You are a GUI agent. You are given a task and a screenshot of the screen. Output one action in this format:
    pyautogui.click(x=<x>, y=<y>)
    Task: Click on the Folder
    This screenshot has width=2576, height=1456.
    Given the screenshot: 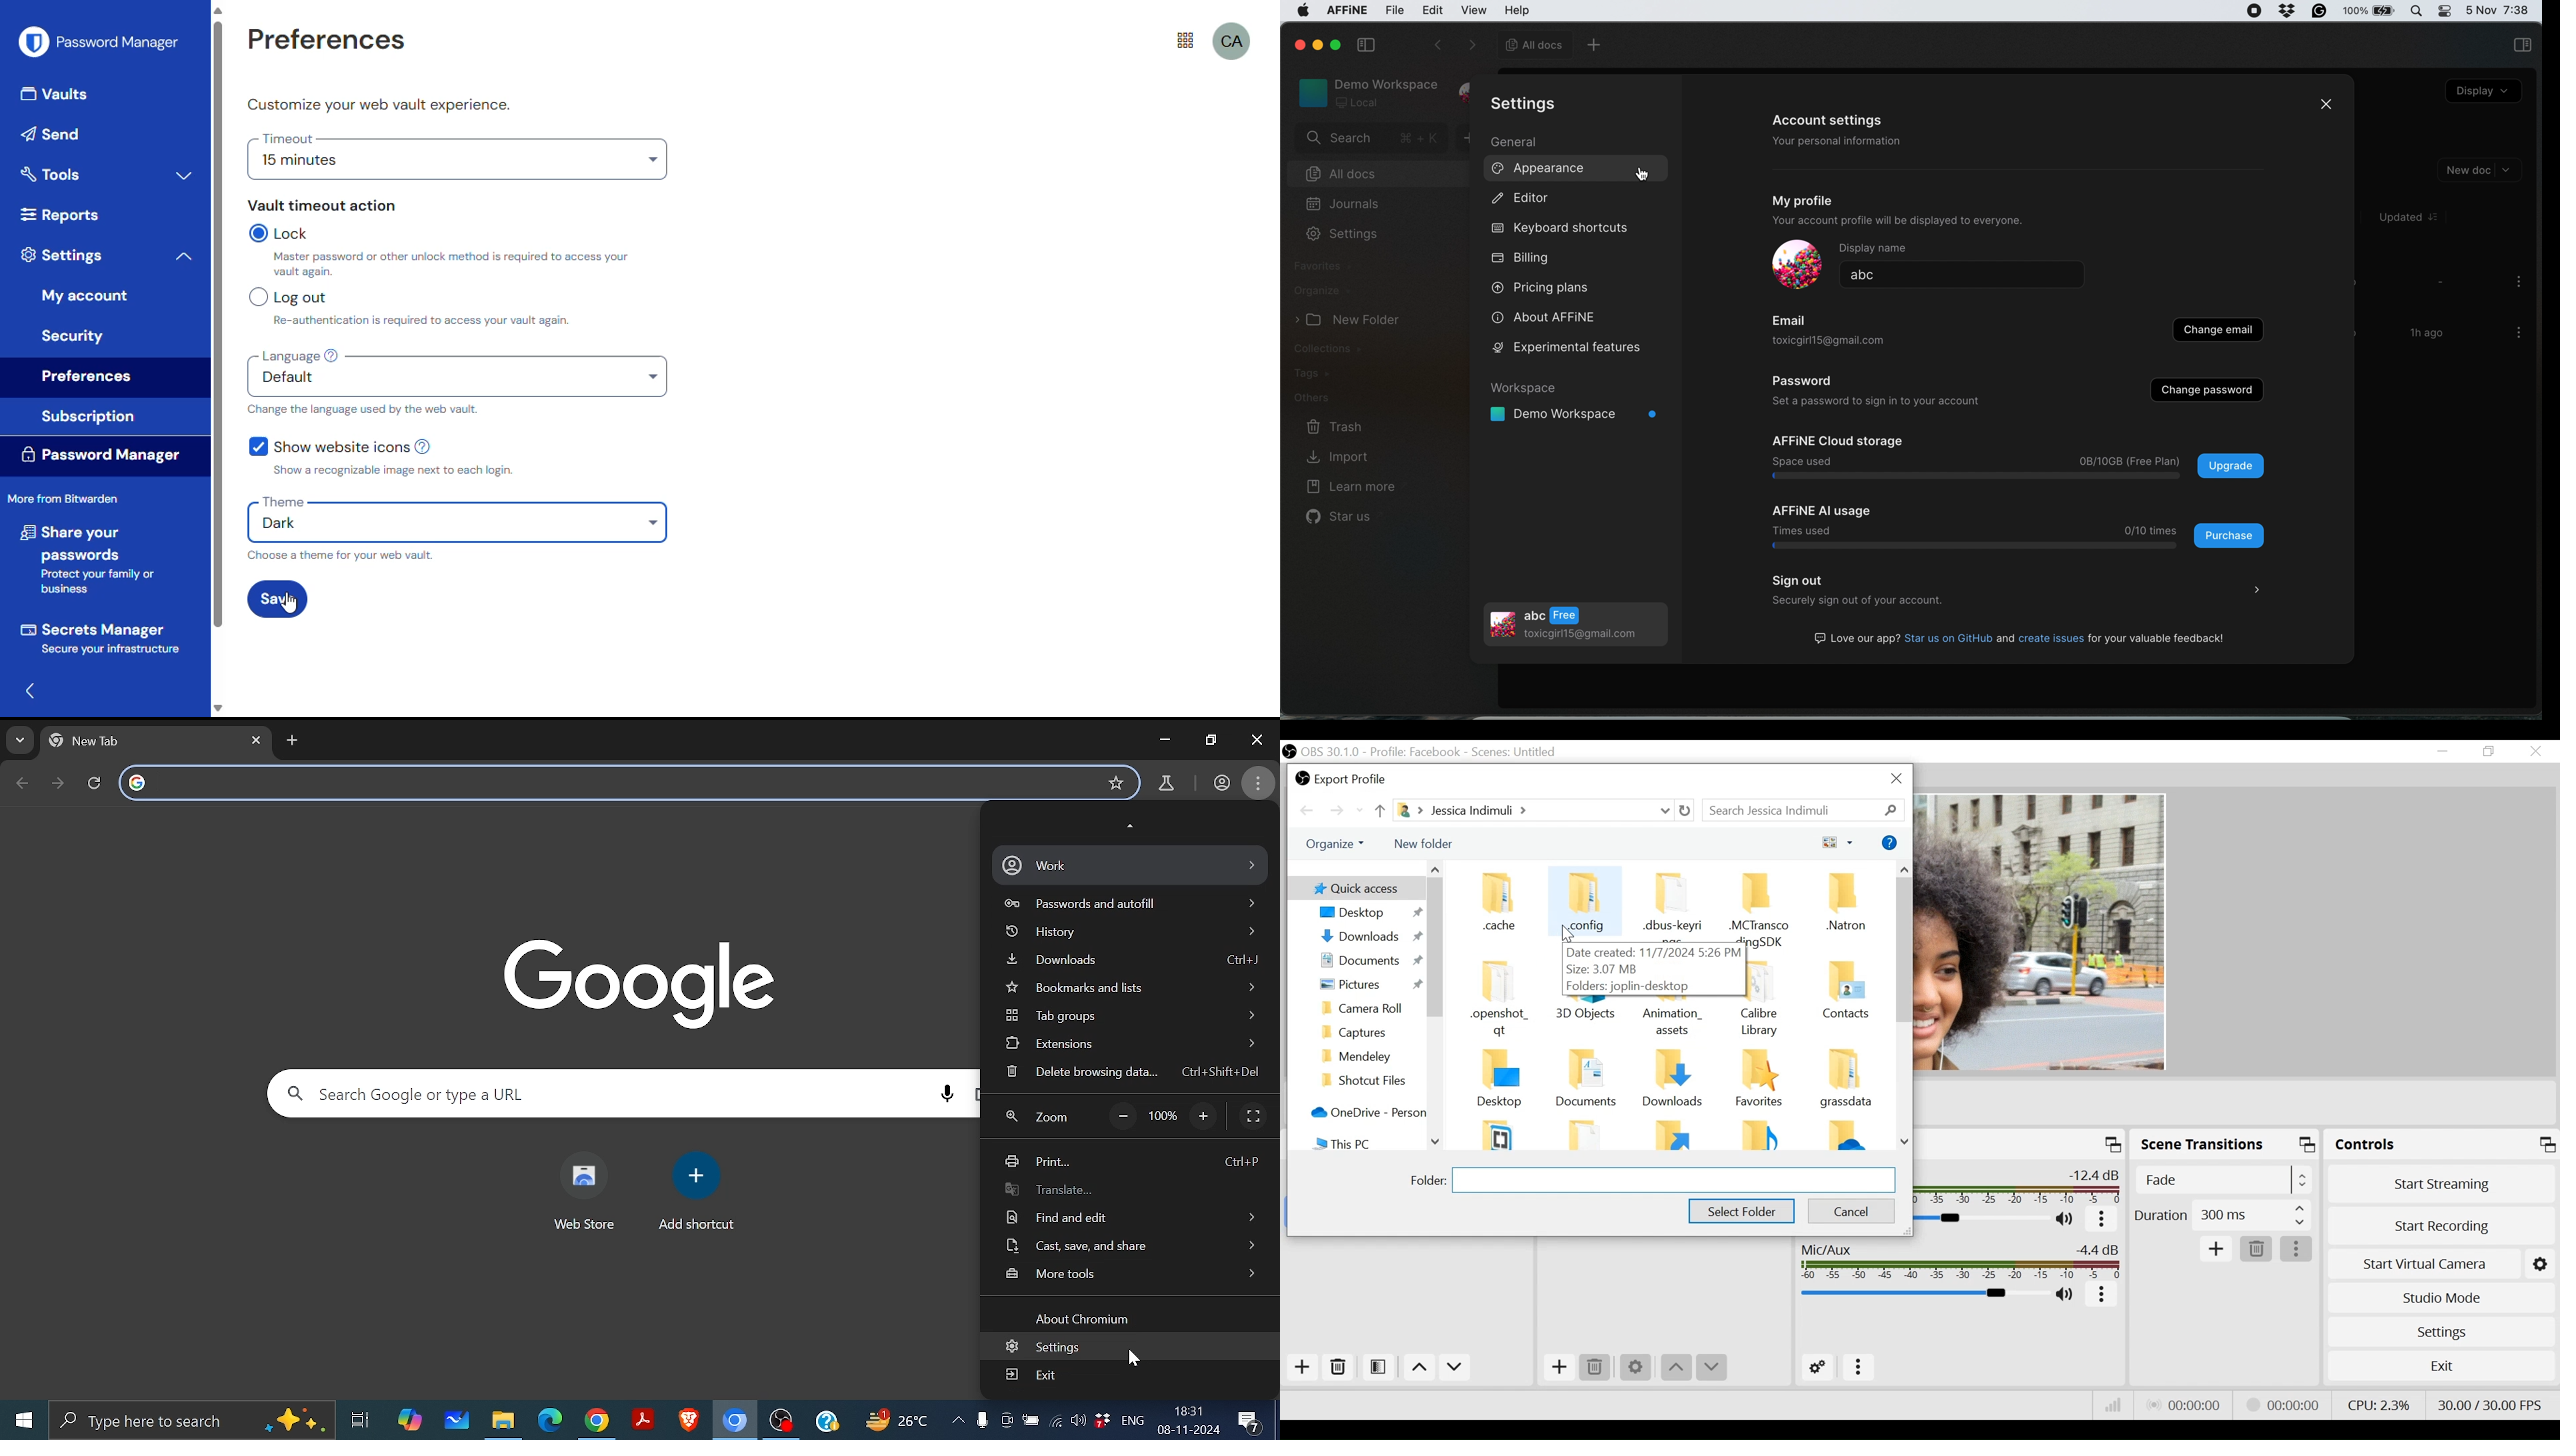 What is the action you would take?
    pyautogui.click(x=1505, y=1133)
    